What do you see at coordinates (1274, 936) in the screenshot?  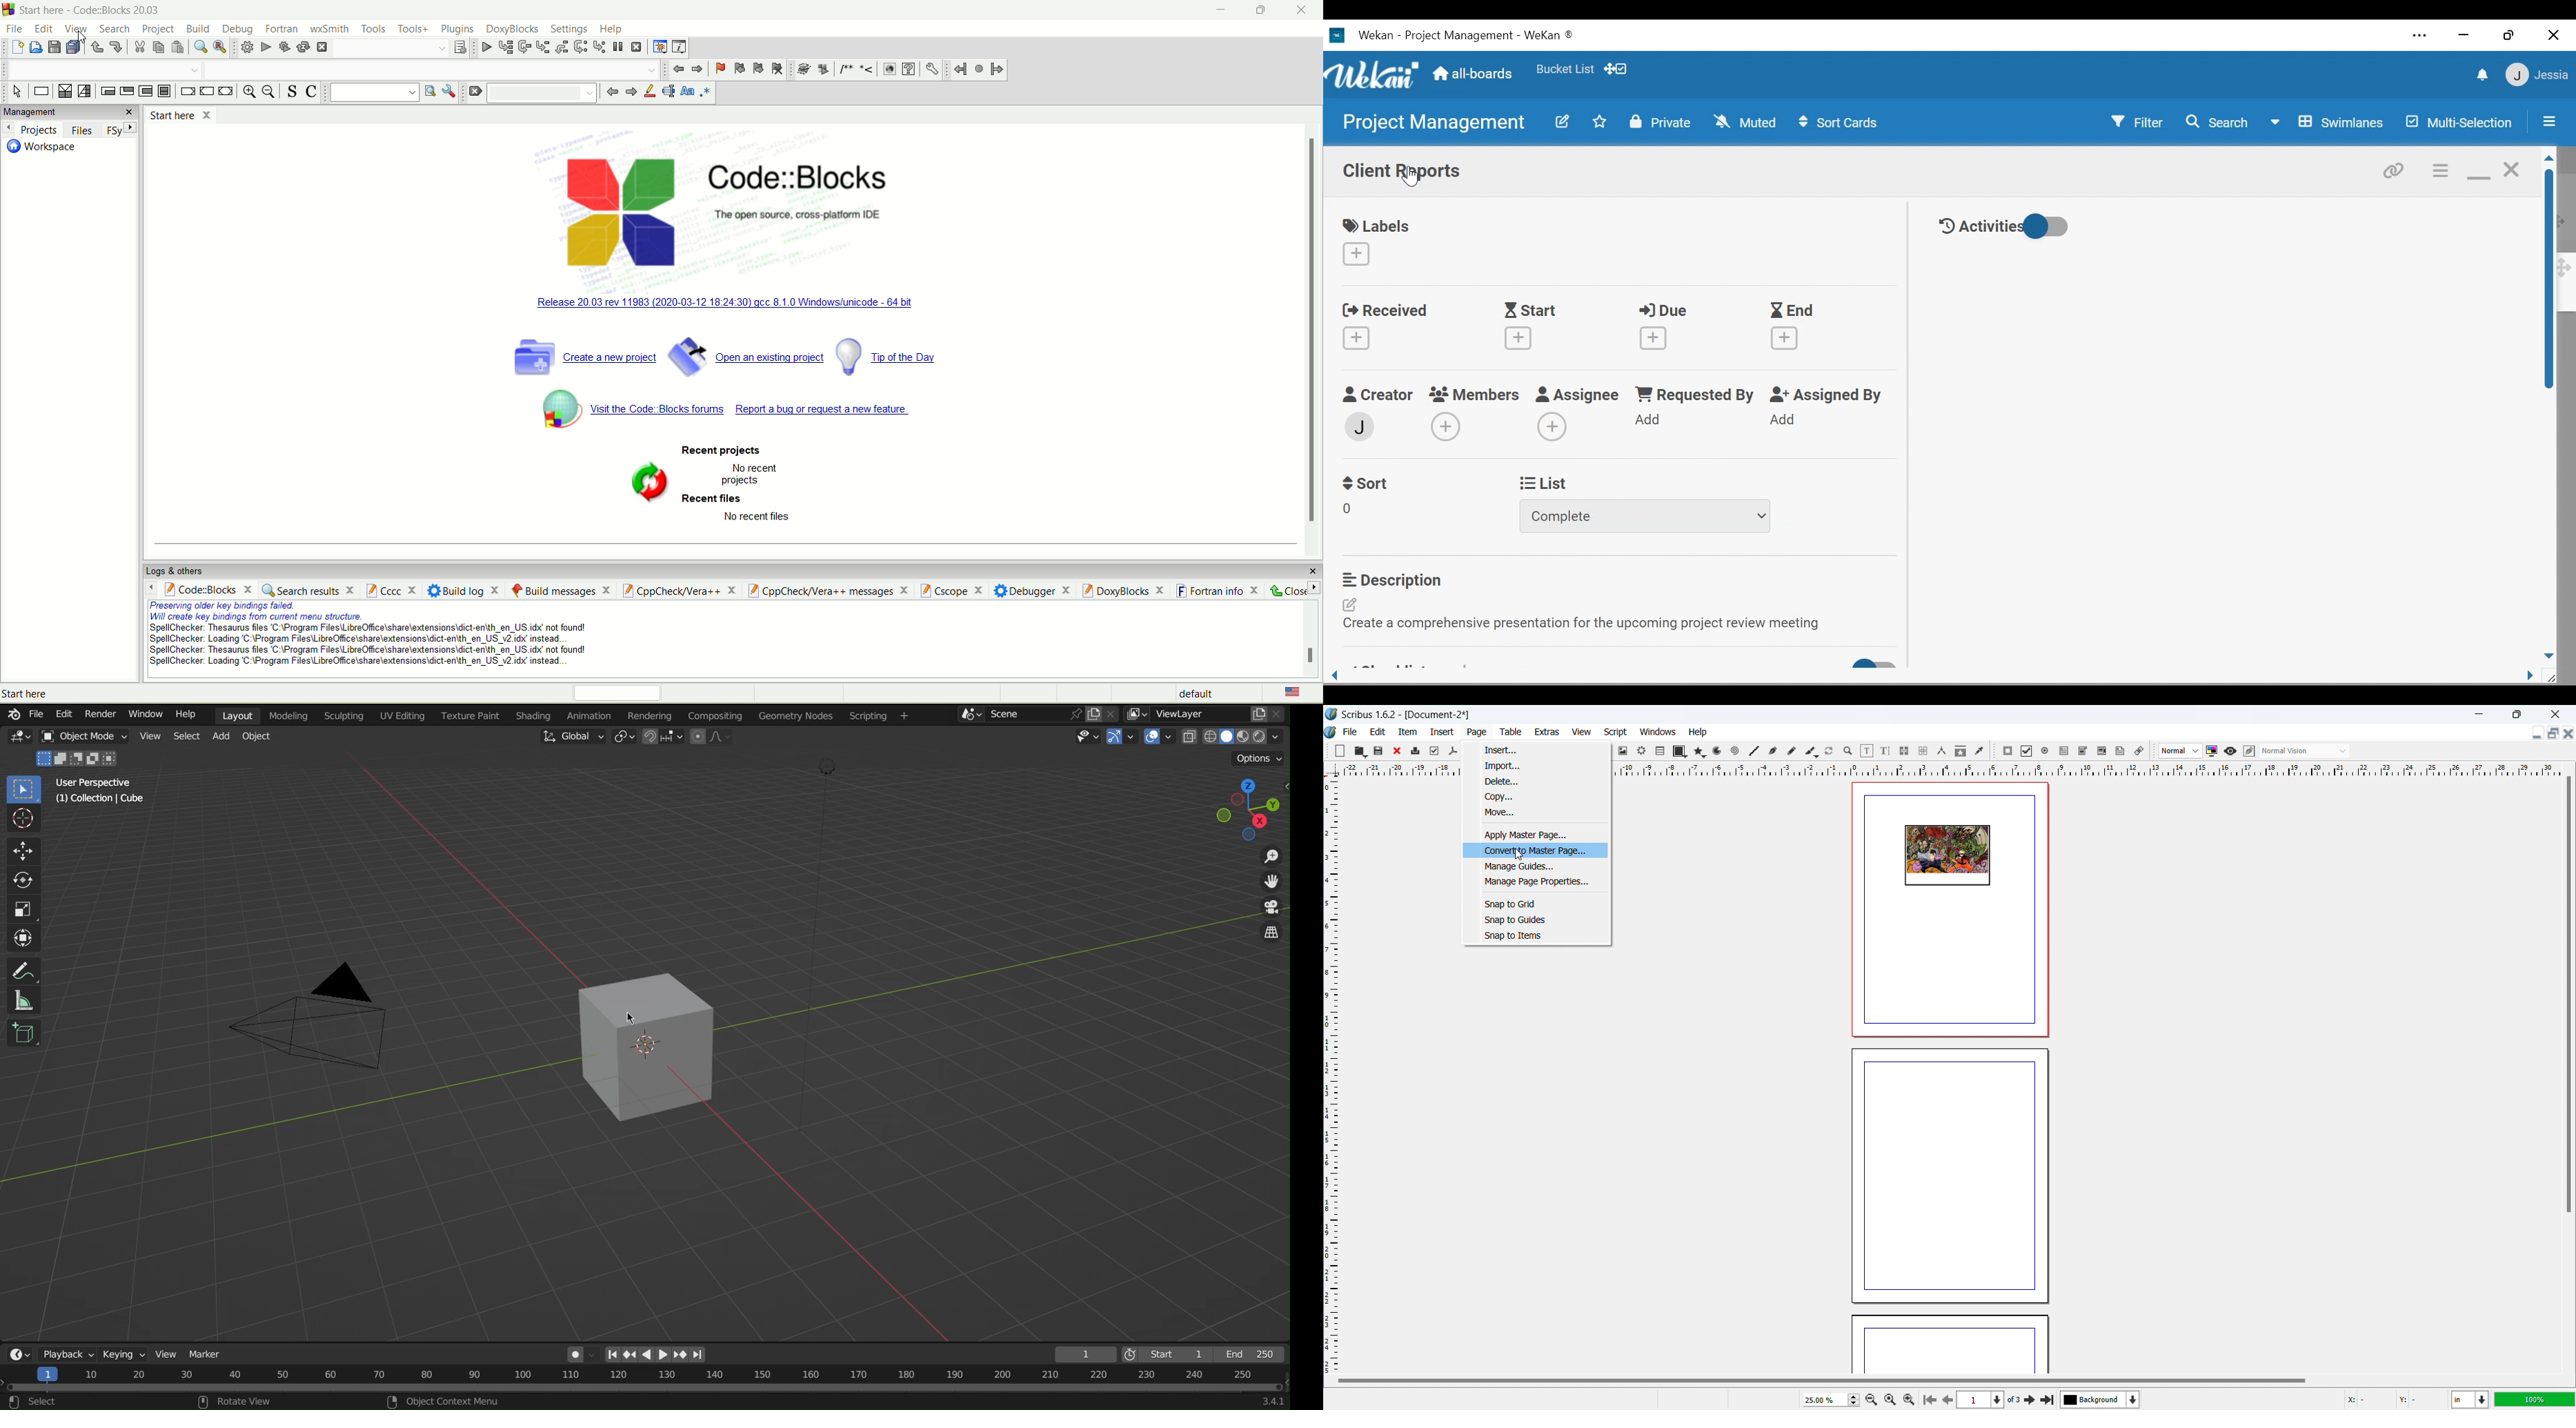 I see `Toggle View` at bounding box center [1274, 936].